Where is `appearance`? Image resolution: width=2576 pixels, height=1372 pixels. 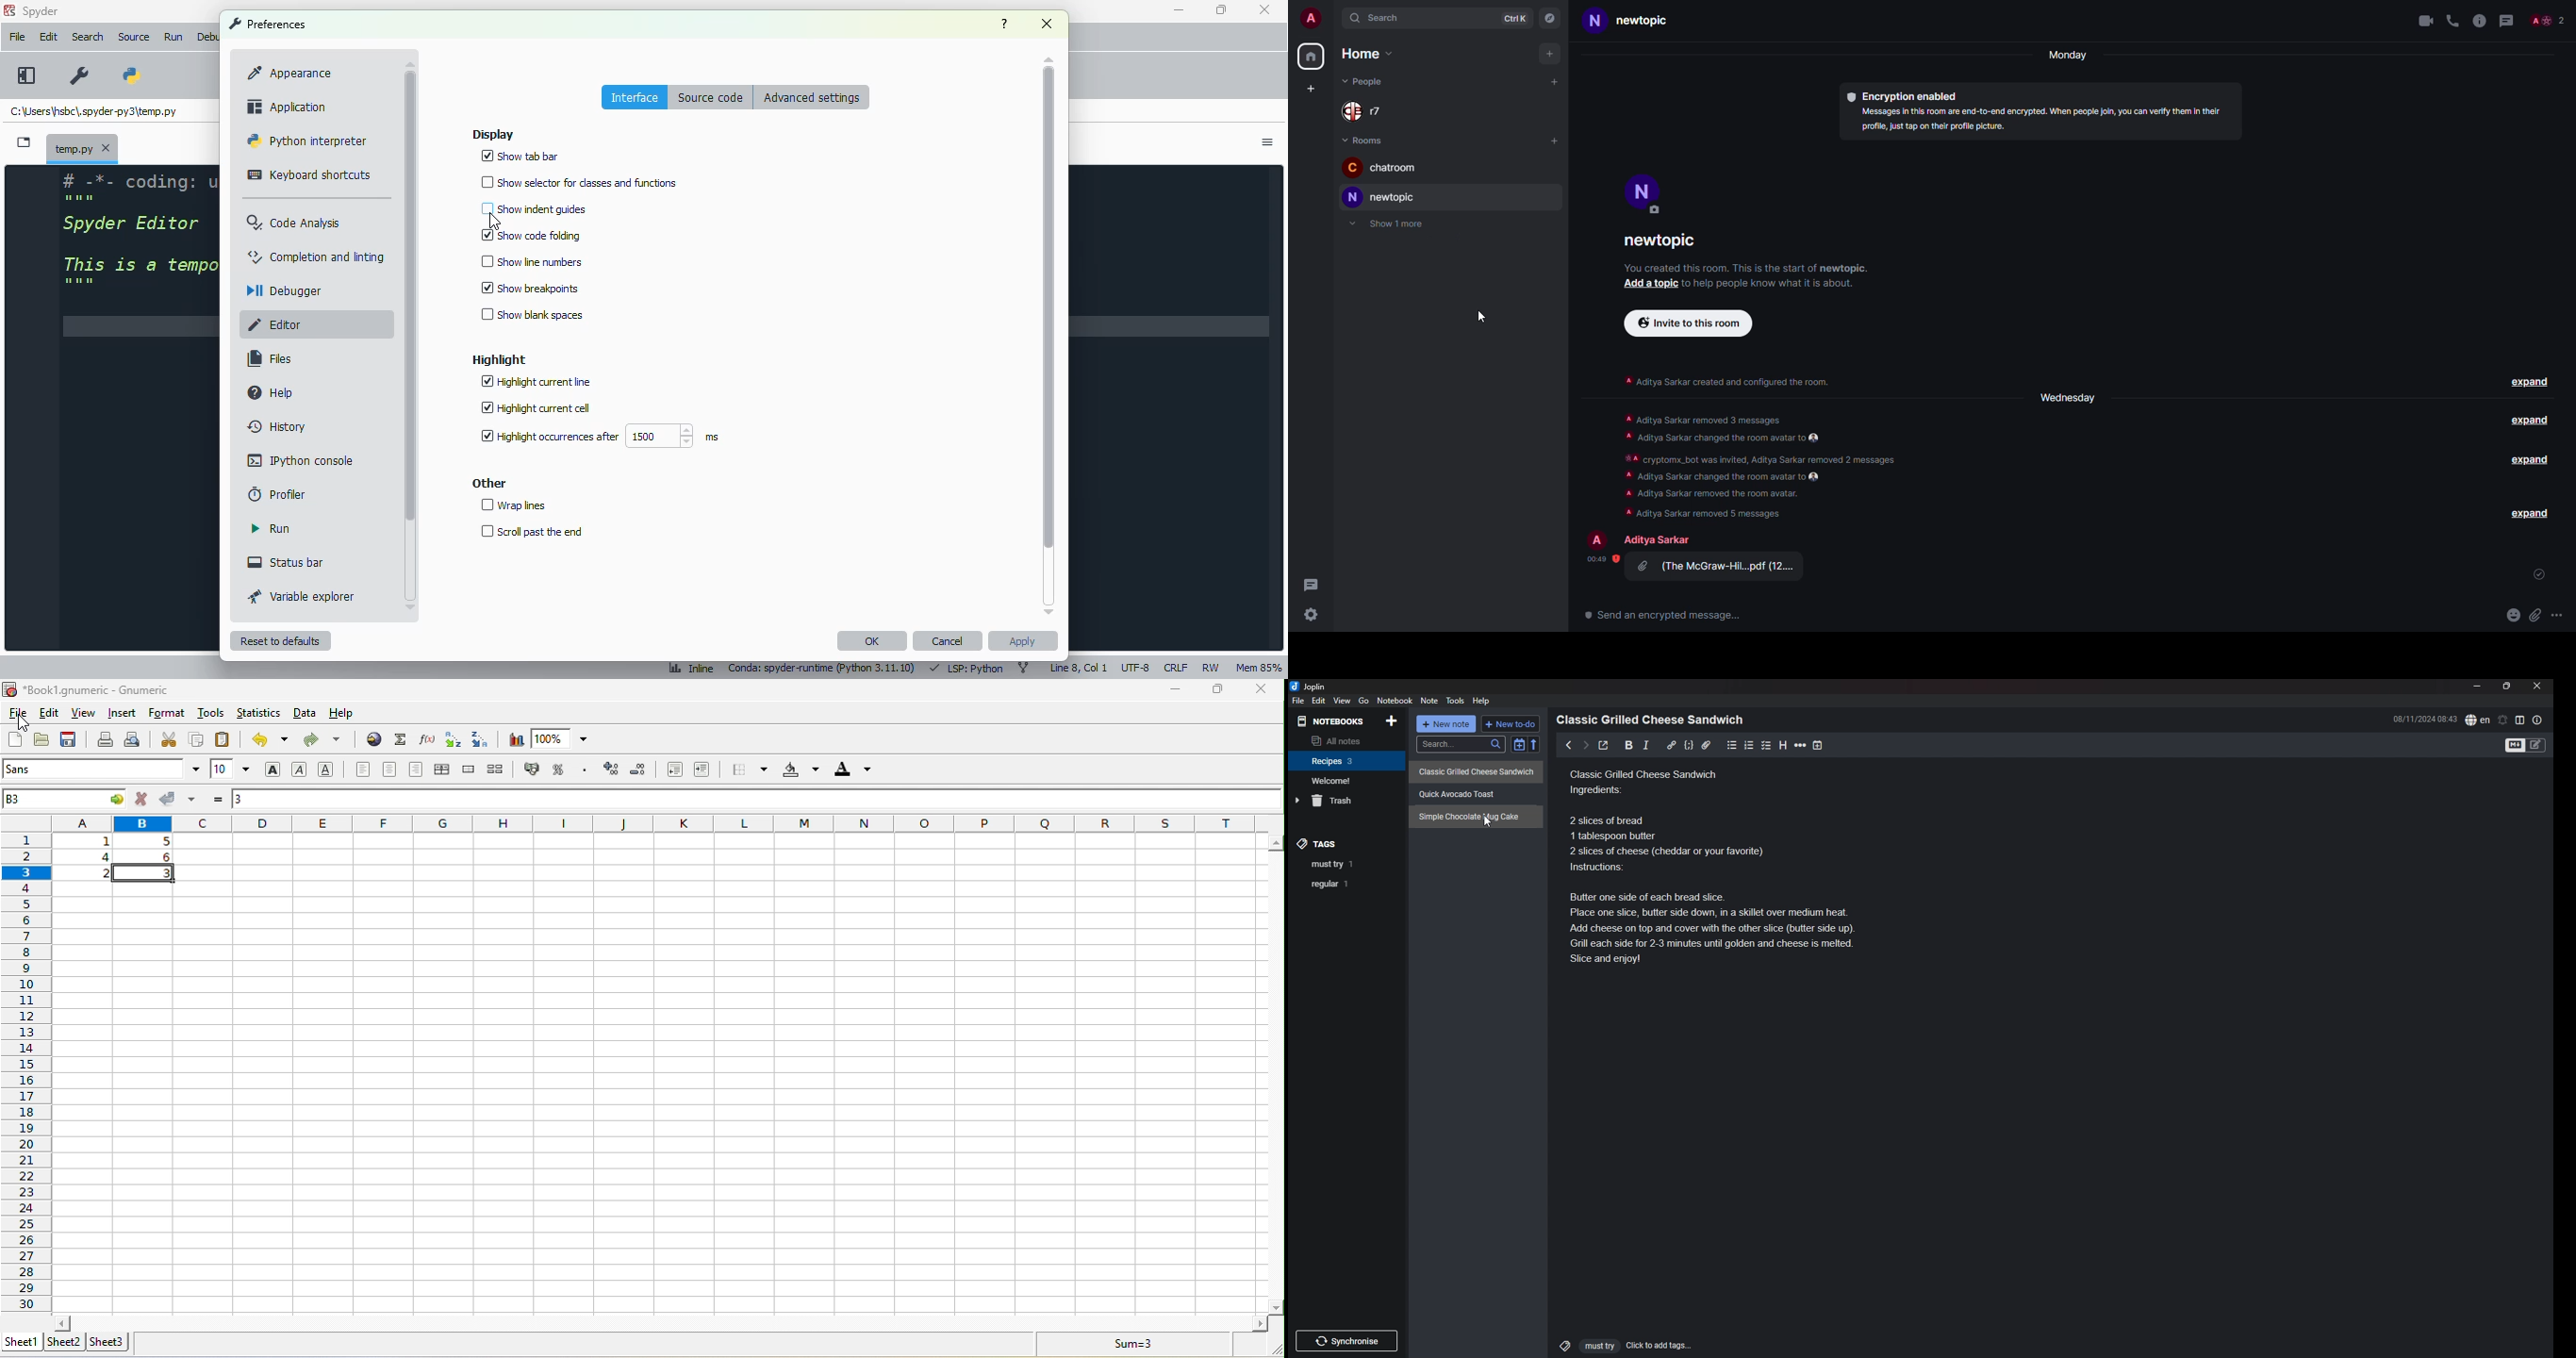
appearance is located at coordinates (289, 74).